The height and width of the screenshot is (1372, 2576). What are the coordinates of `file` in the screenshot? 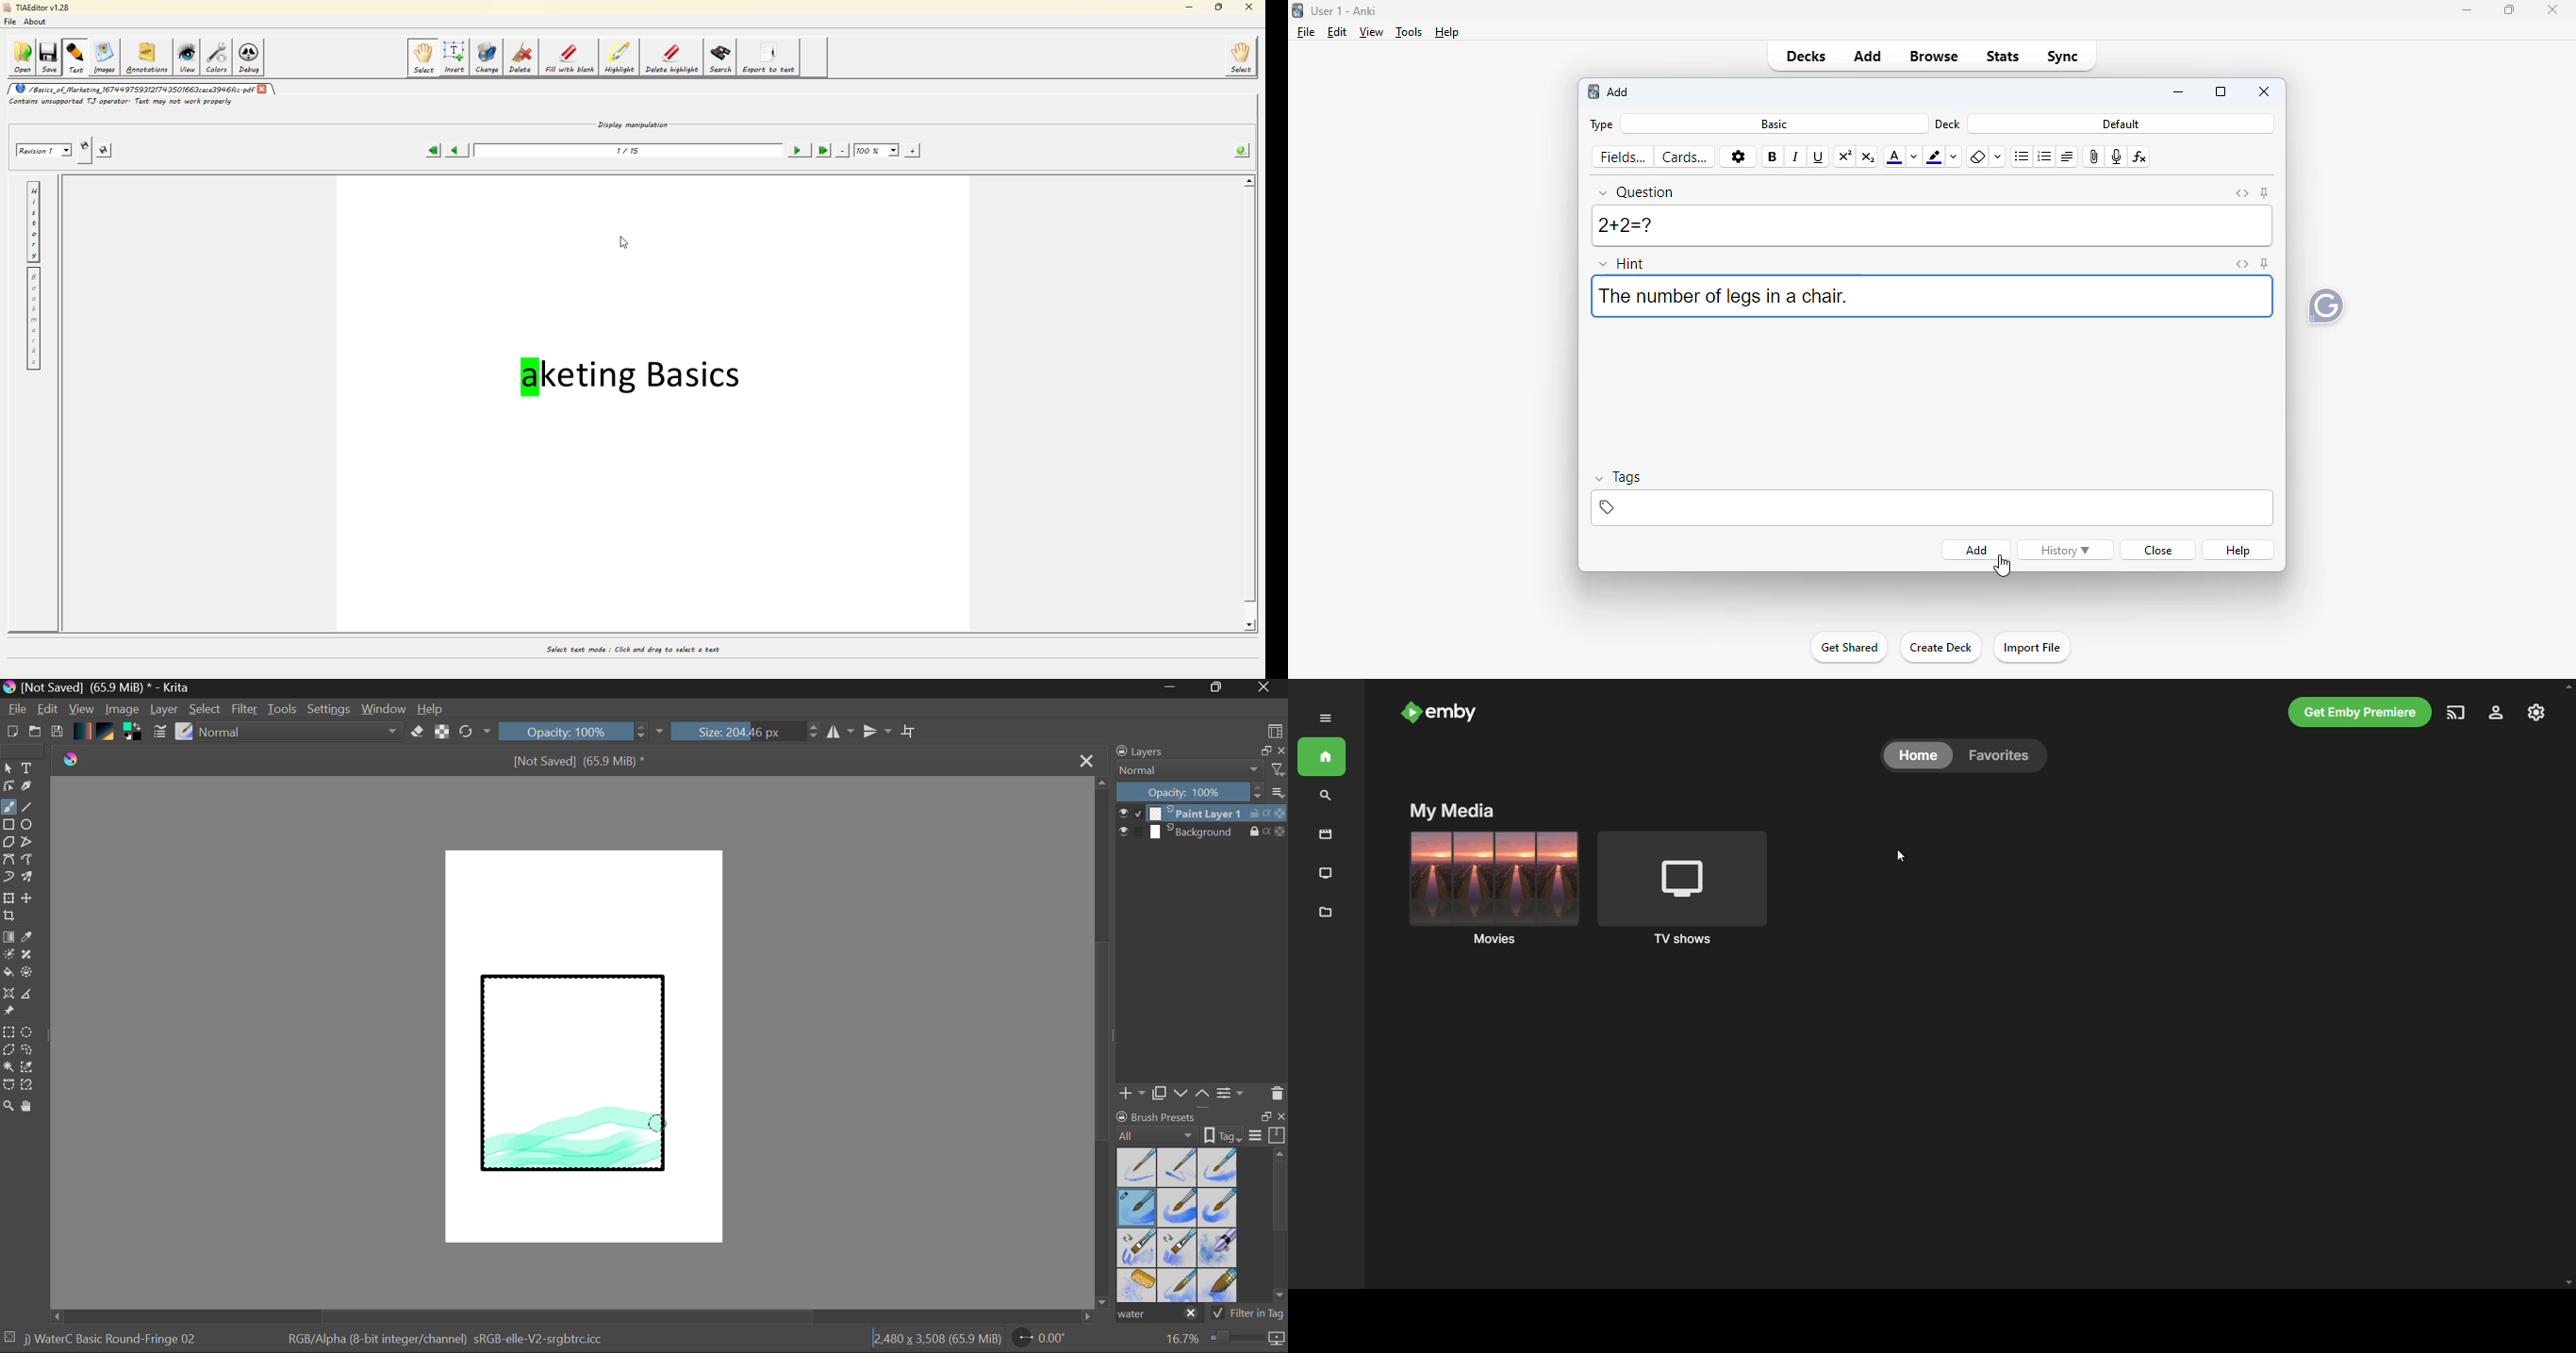 It's located at (1307, 32).